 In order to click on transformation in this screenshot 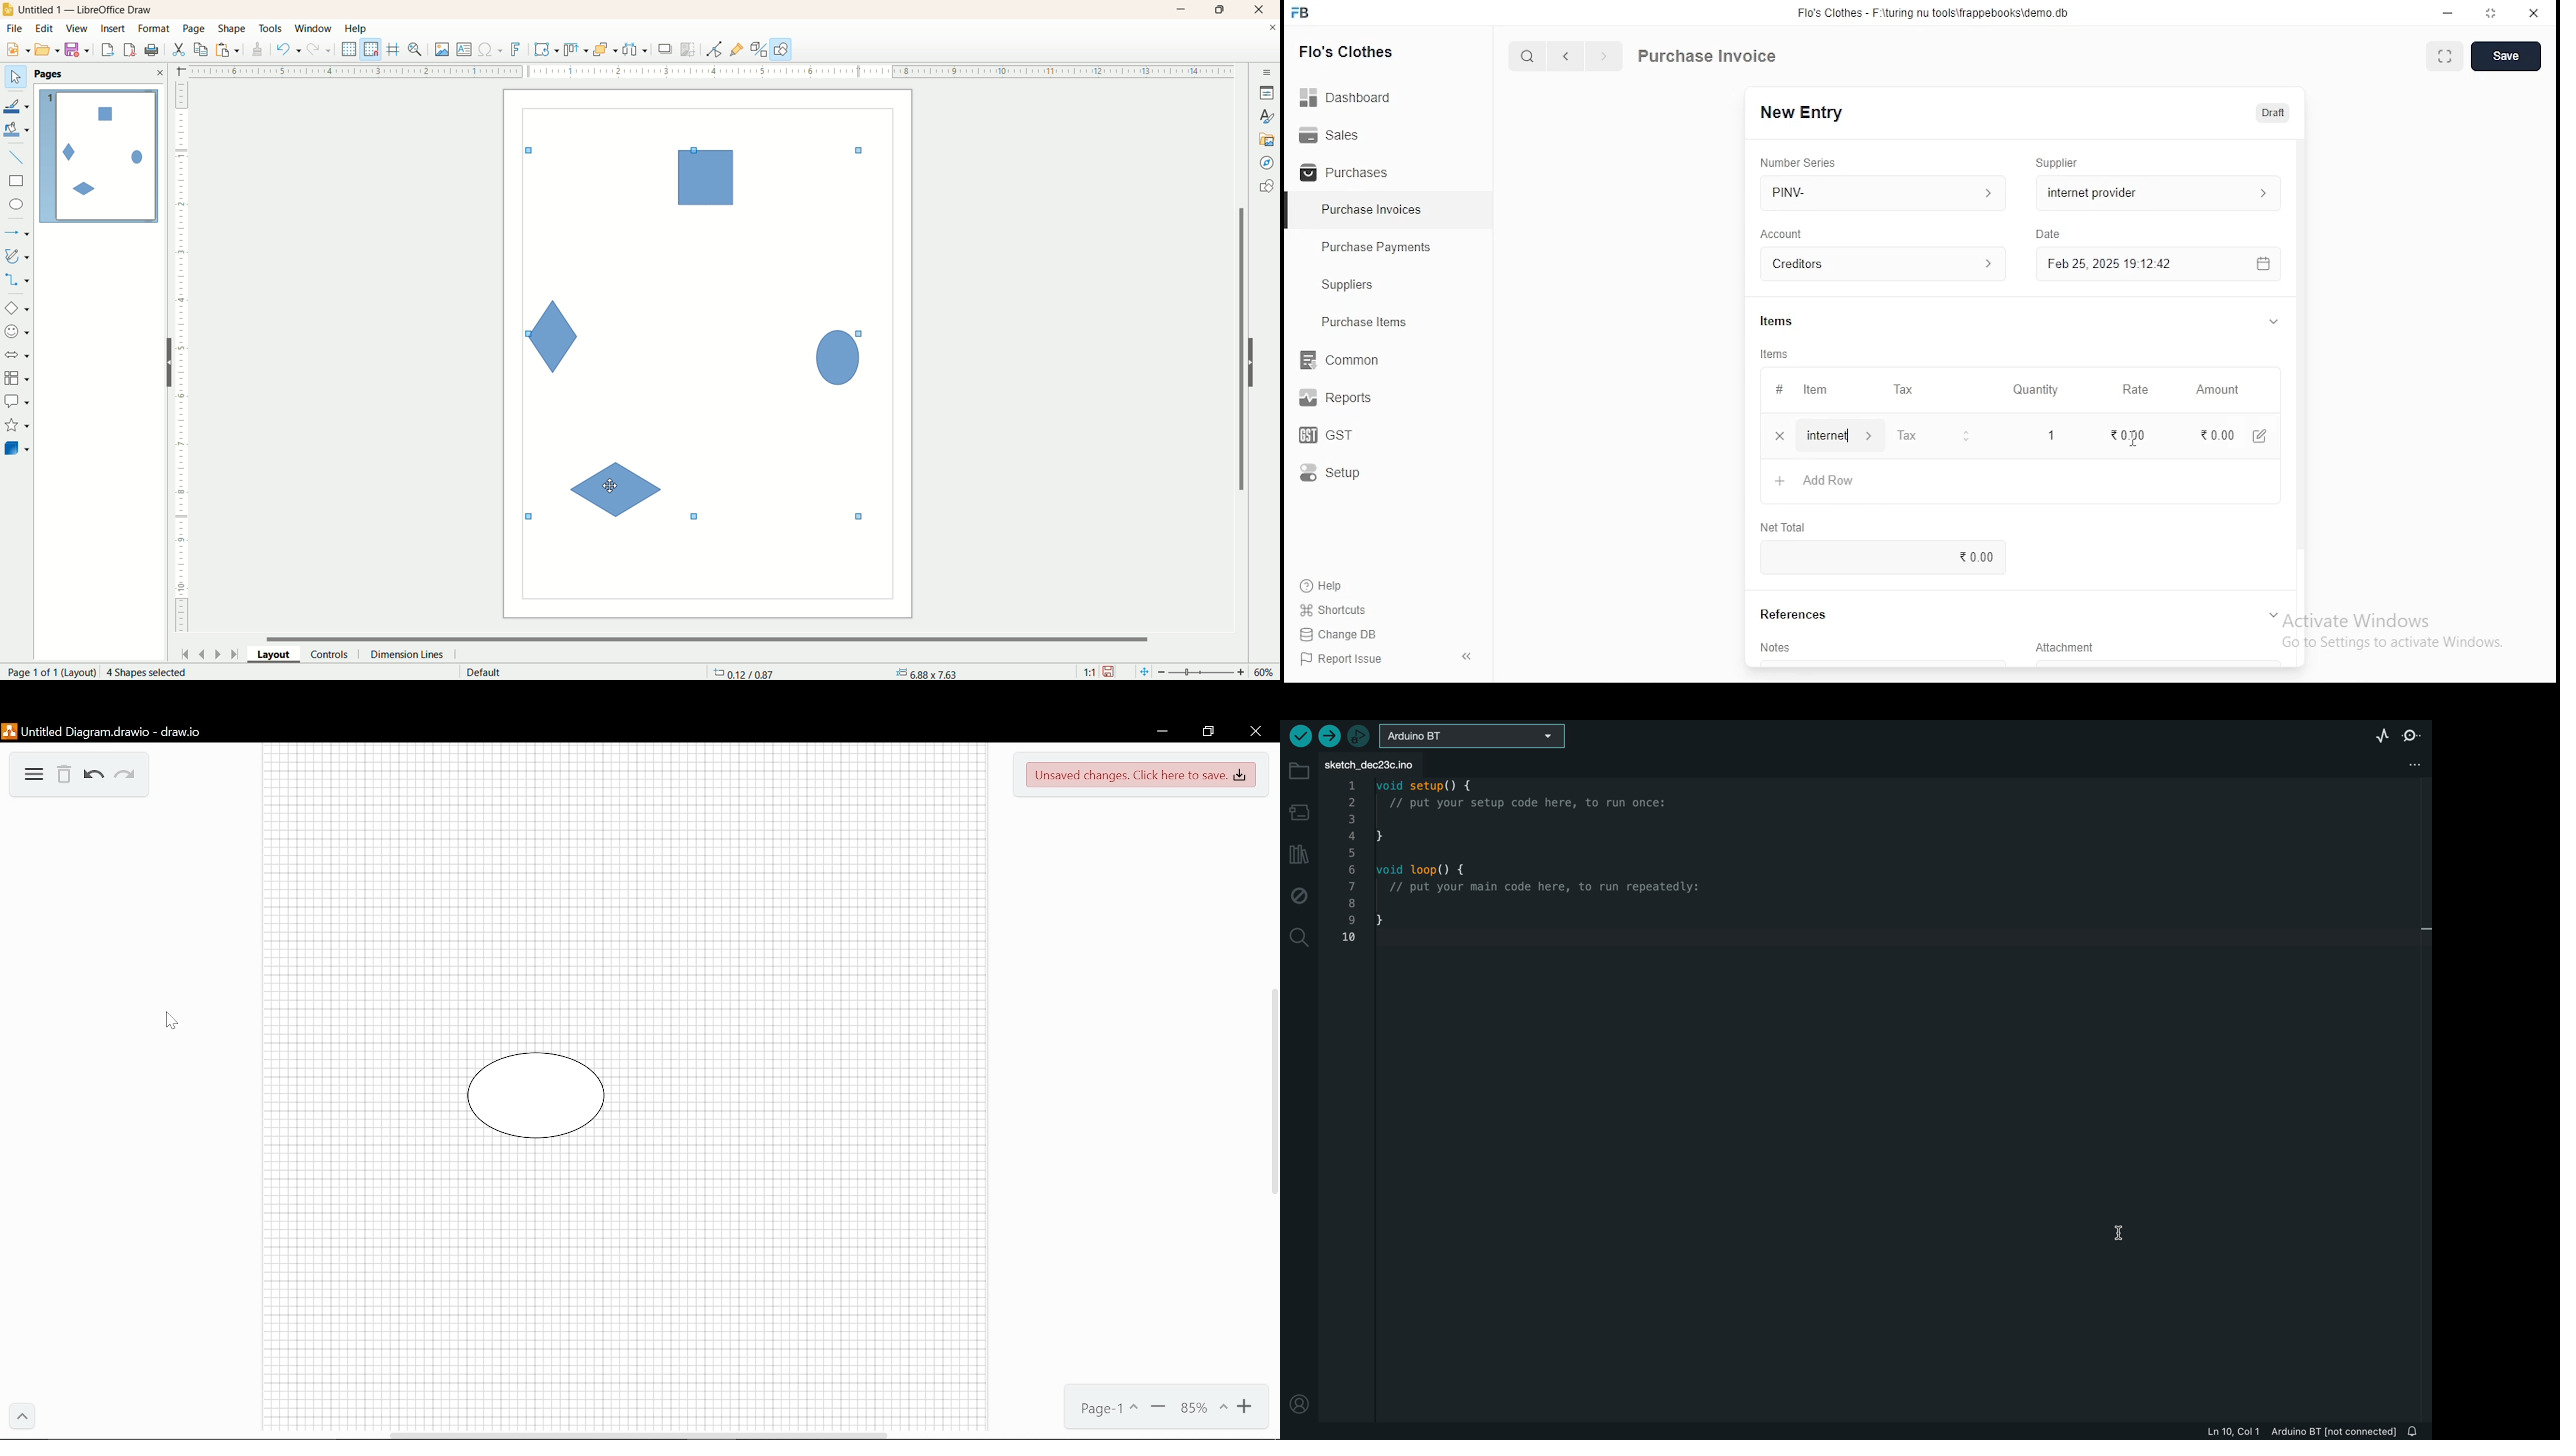, I will do `click(547, 50)`.